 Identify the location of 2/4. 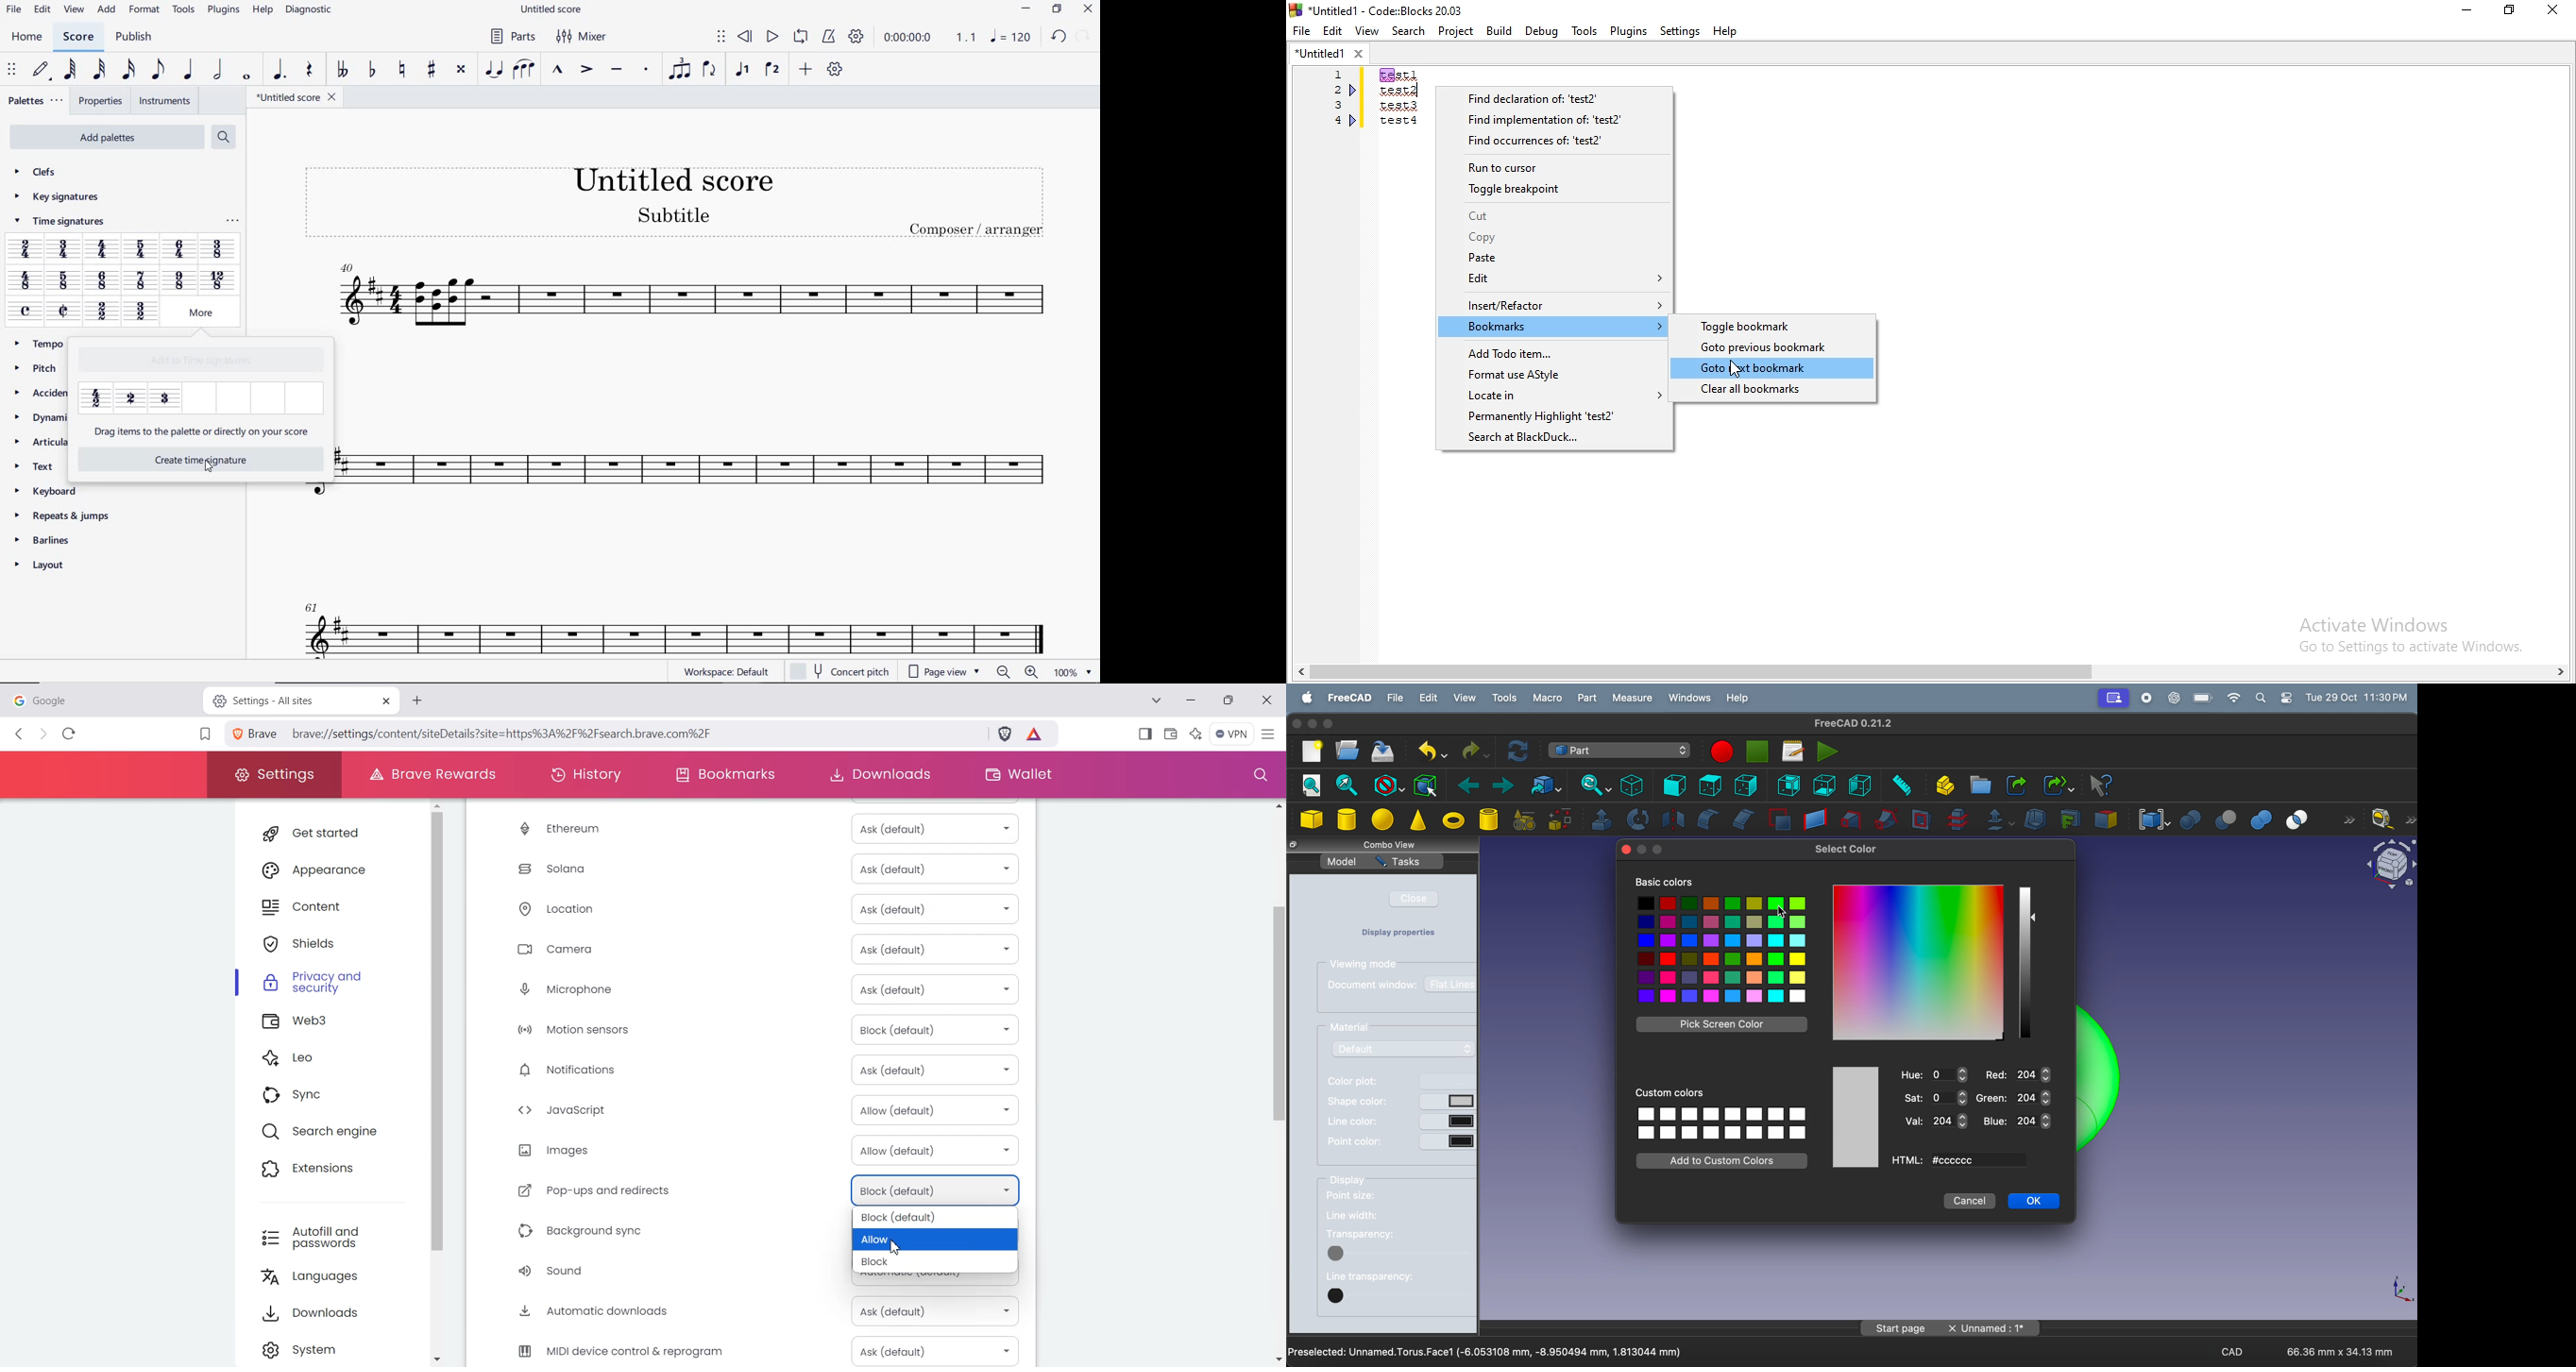
(25, 249).